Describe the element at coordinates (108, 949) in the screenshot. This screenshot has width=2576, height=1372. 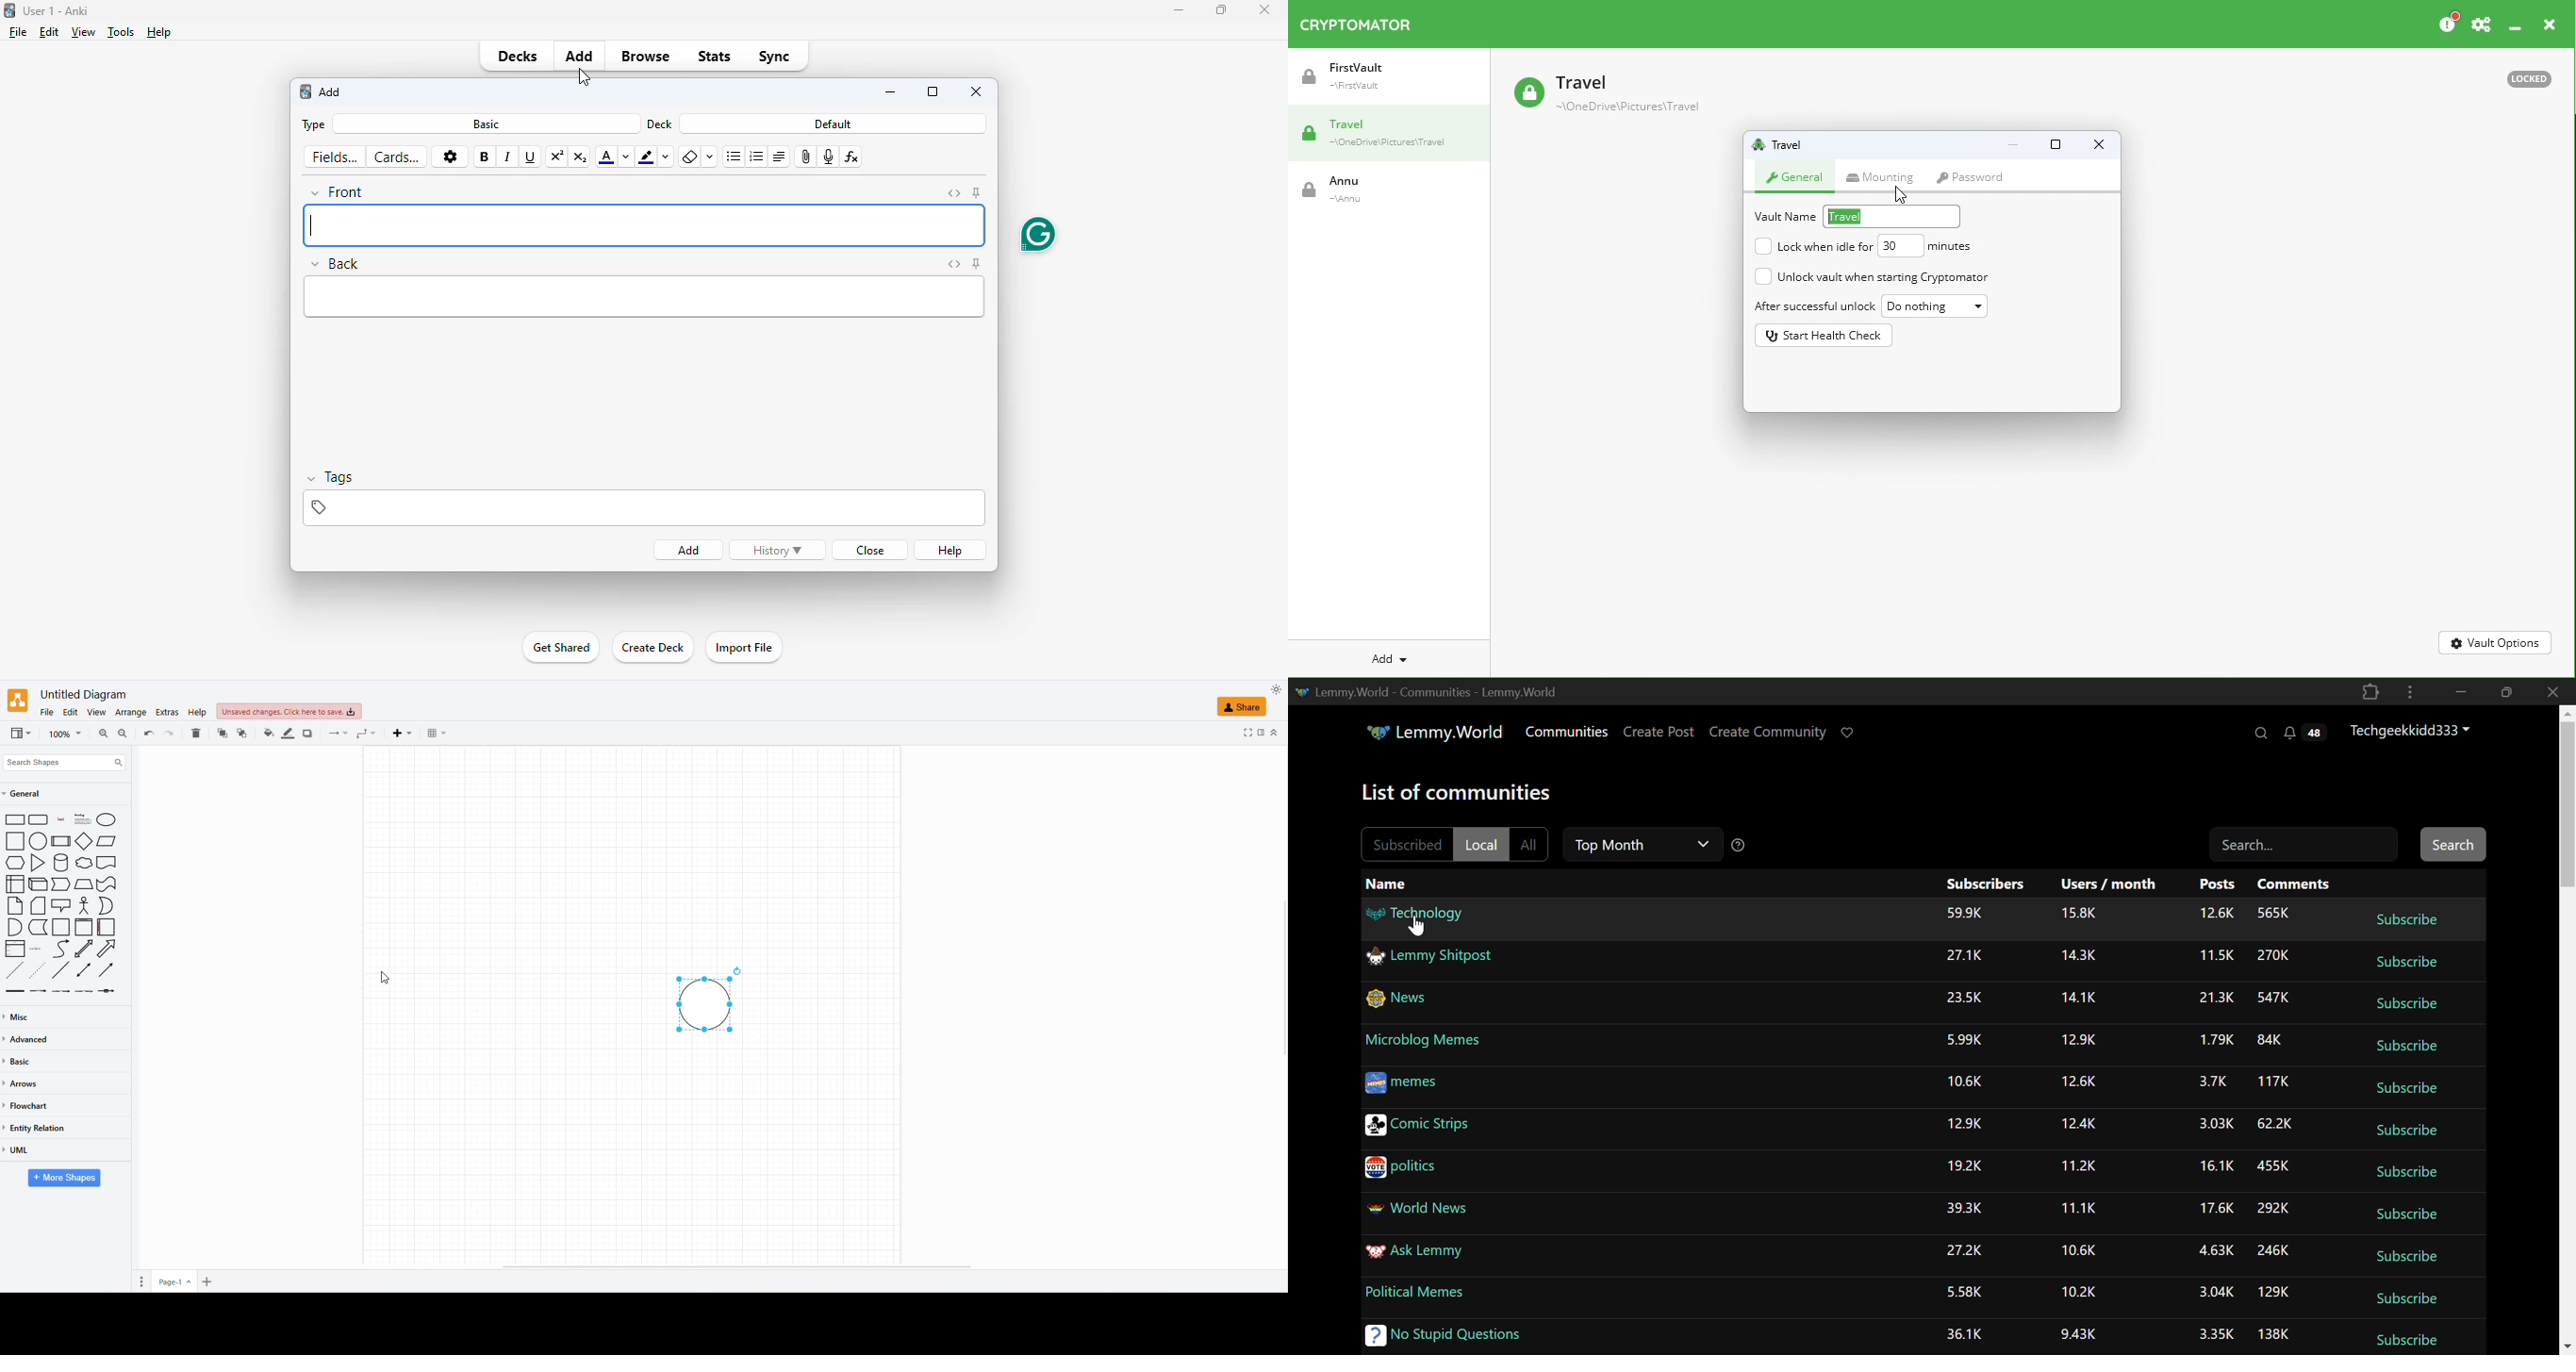
I see `` at that location.